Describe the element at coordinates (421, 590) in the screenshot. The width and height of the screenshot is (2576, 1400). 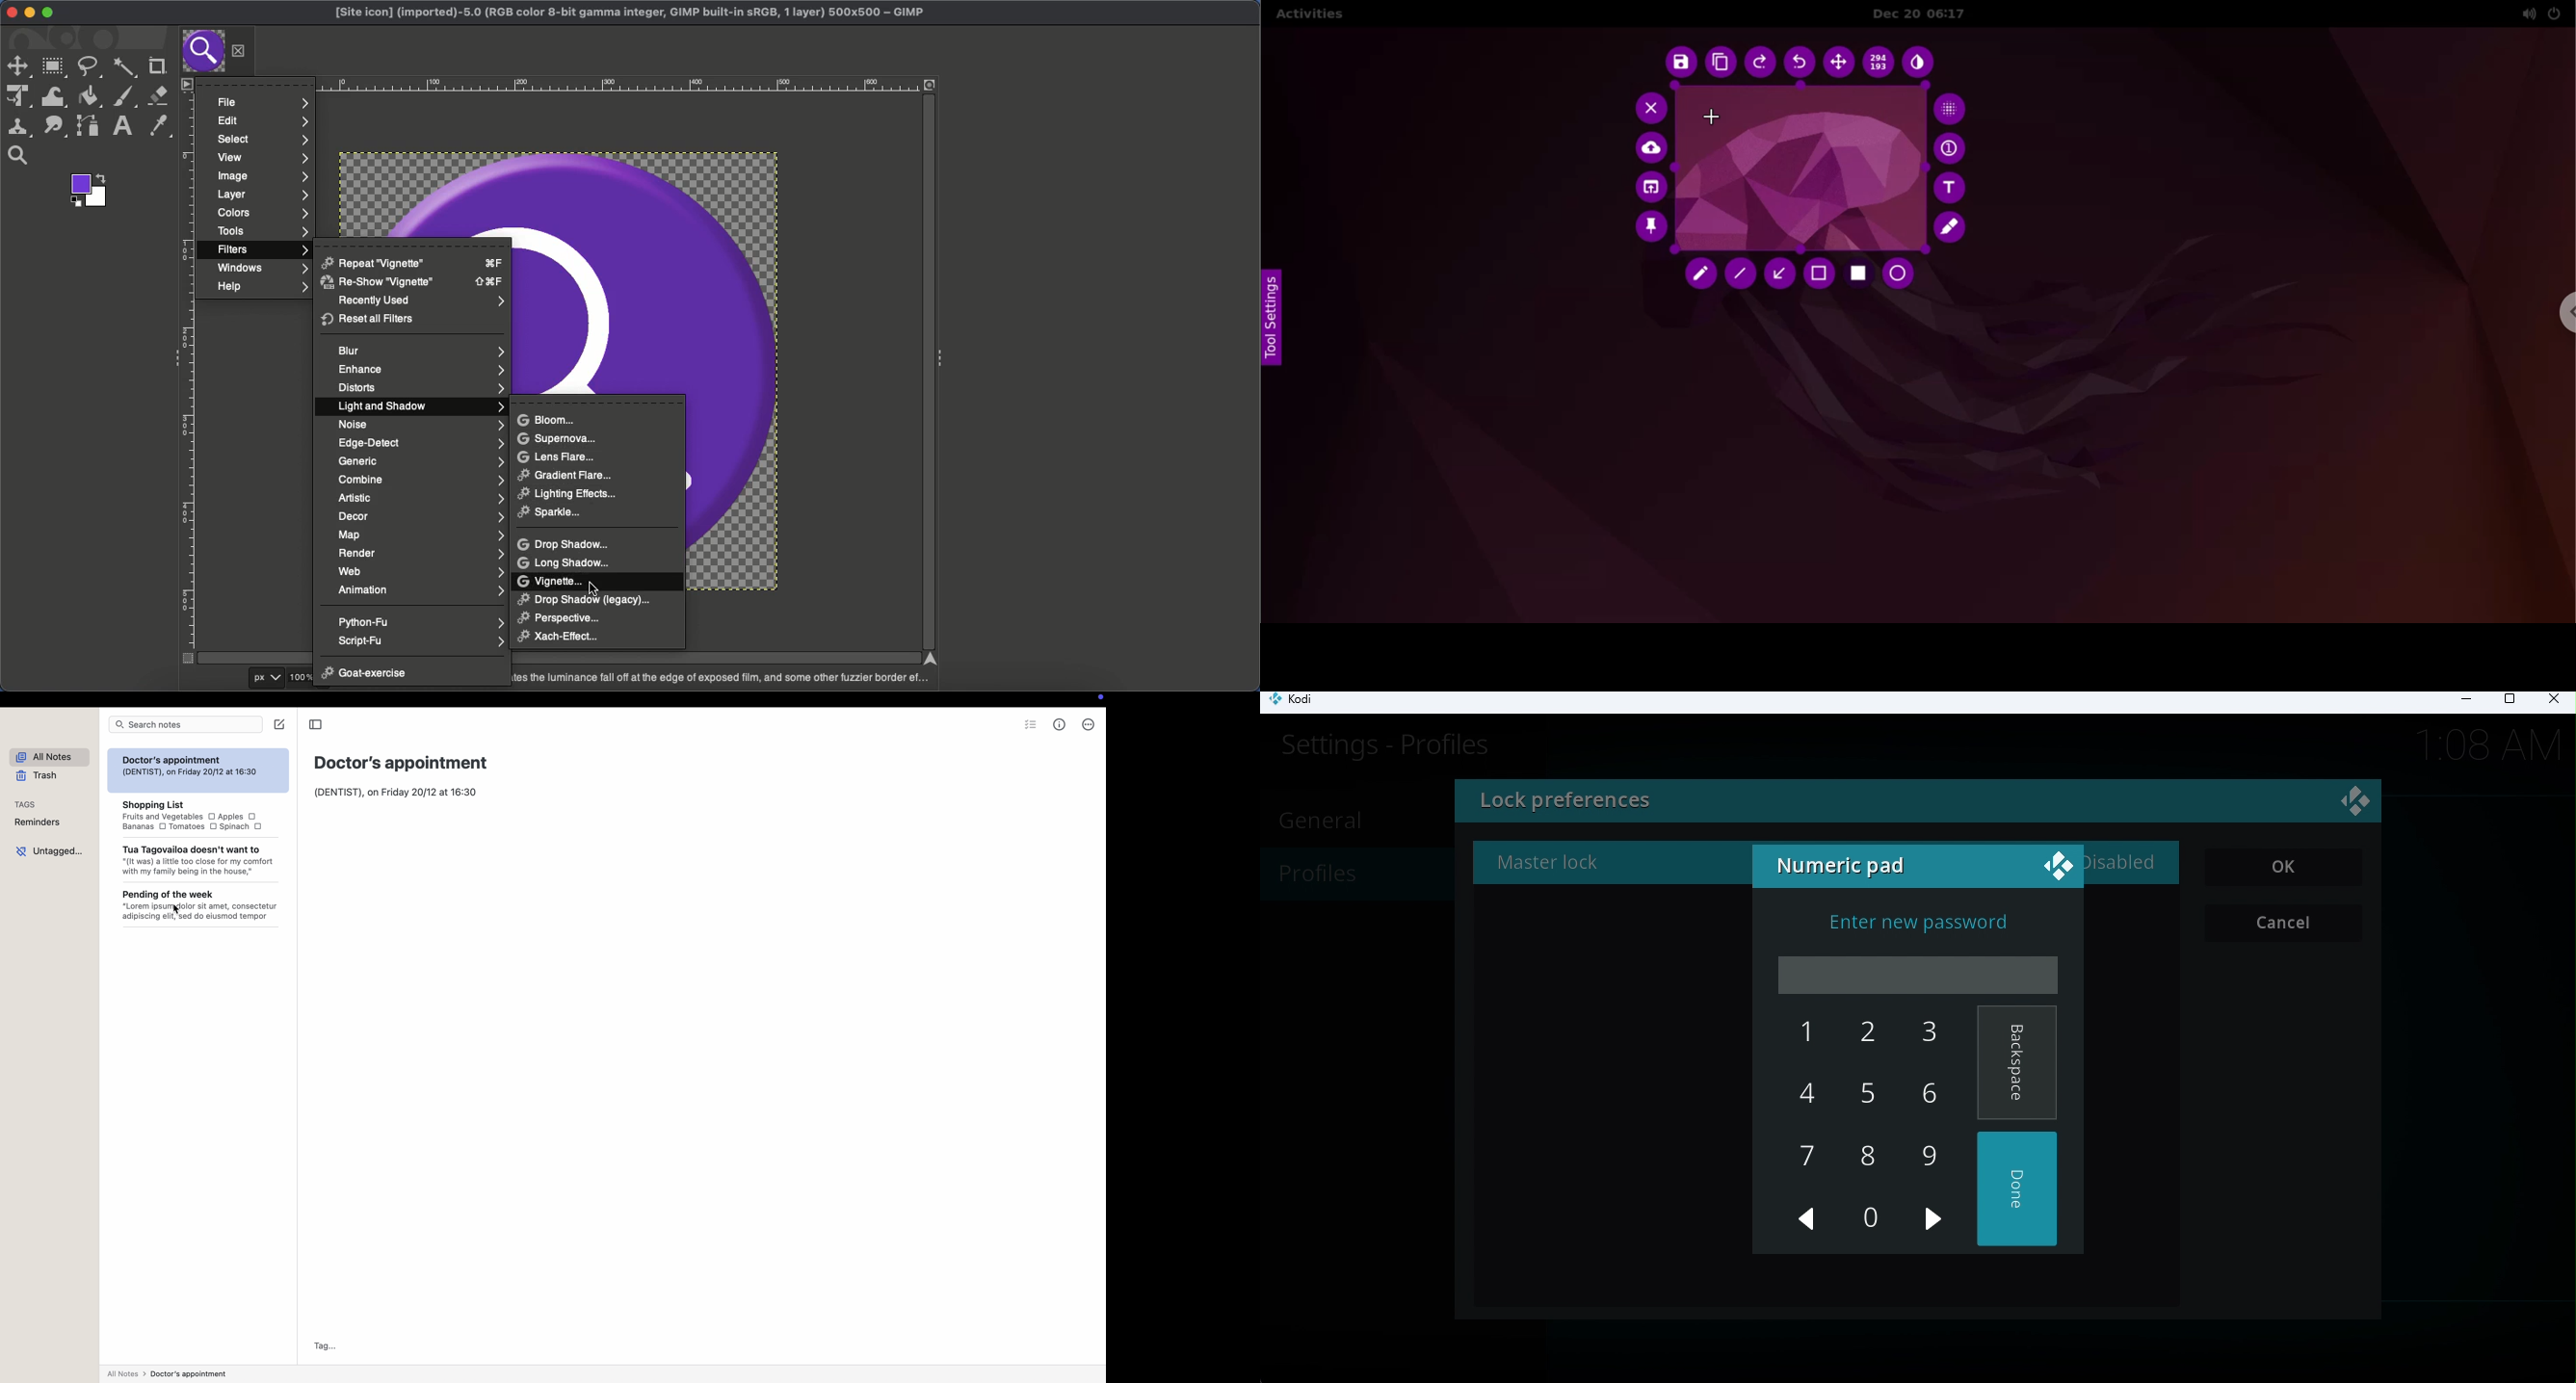
I see `Animation` at that location.